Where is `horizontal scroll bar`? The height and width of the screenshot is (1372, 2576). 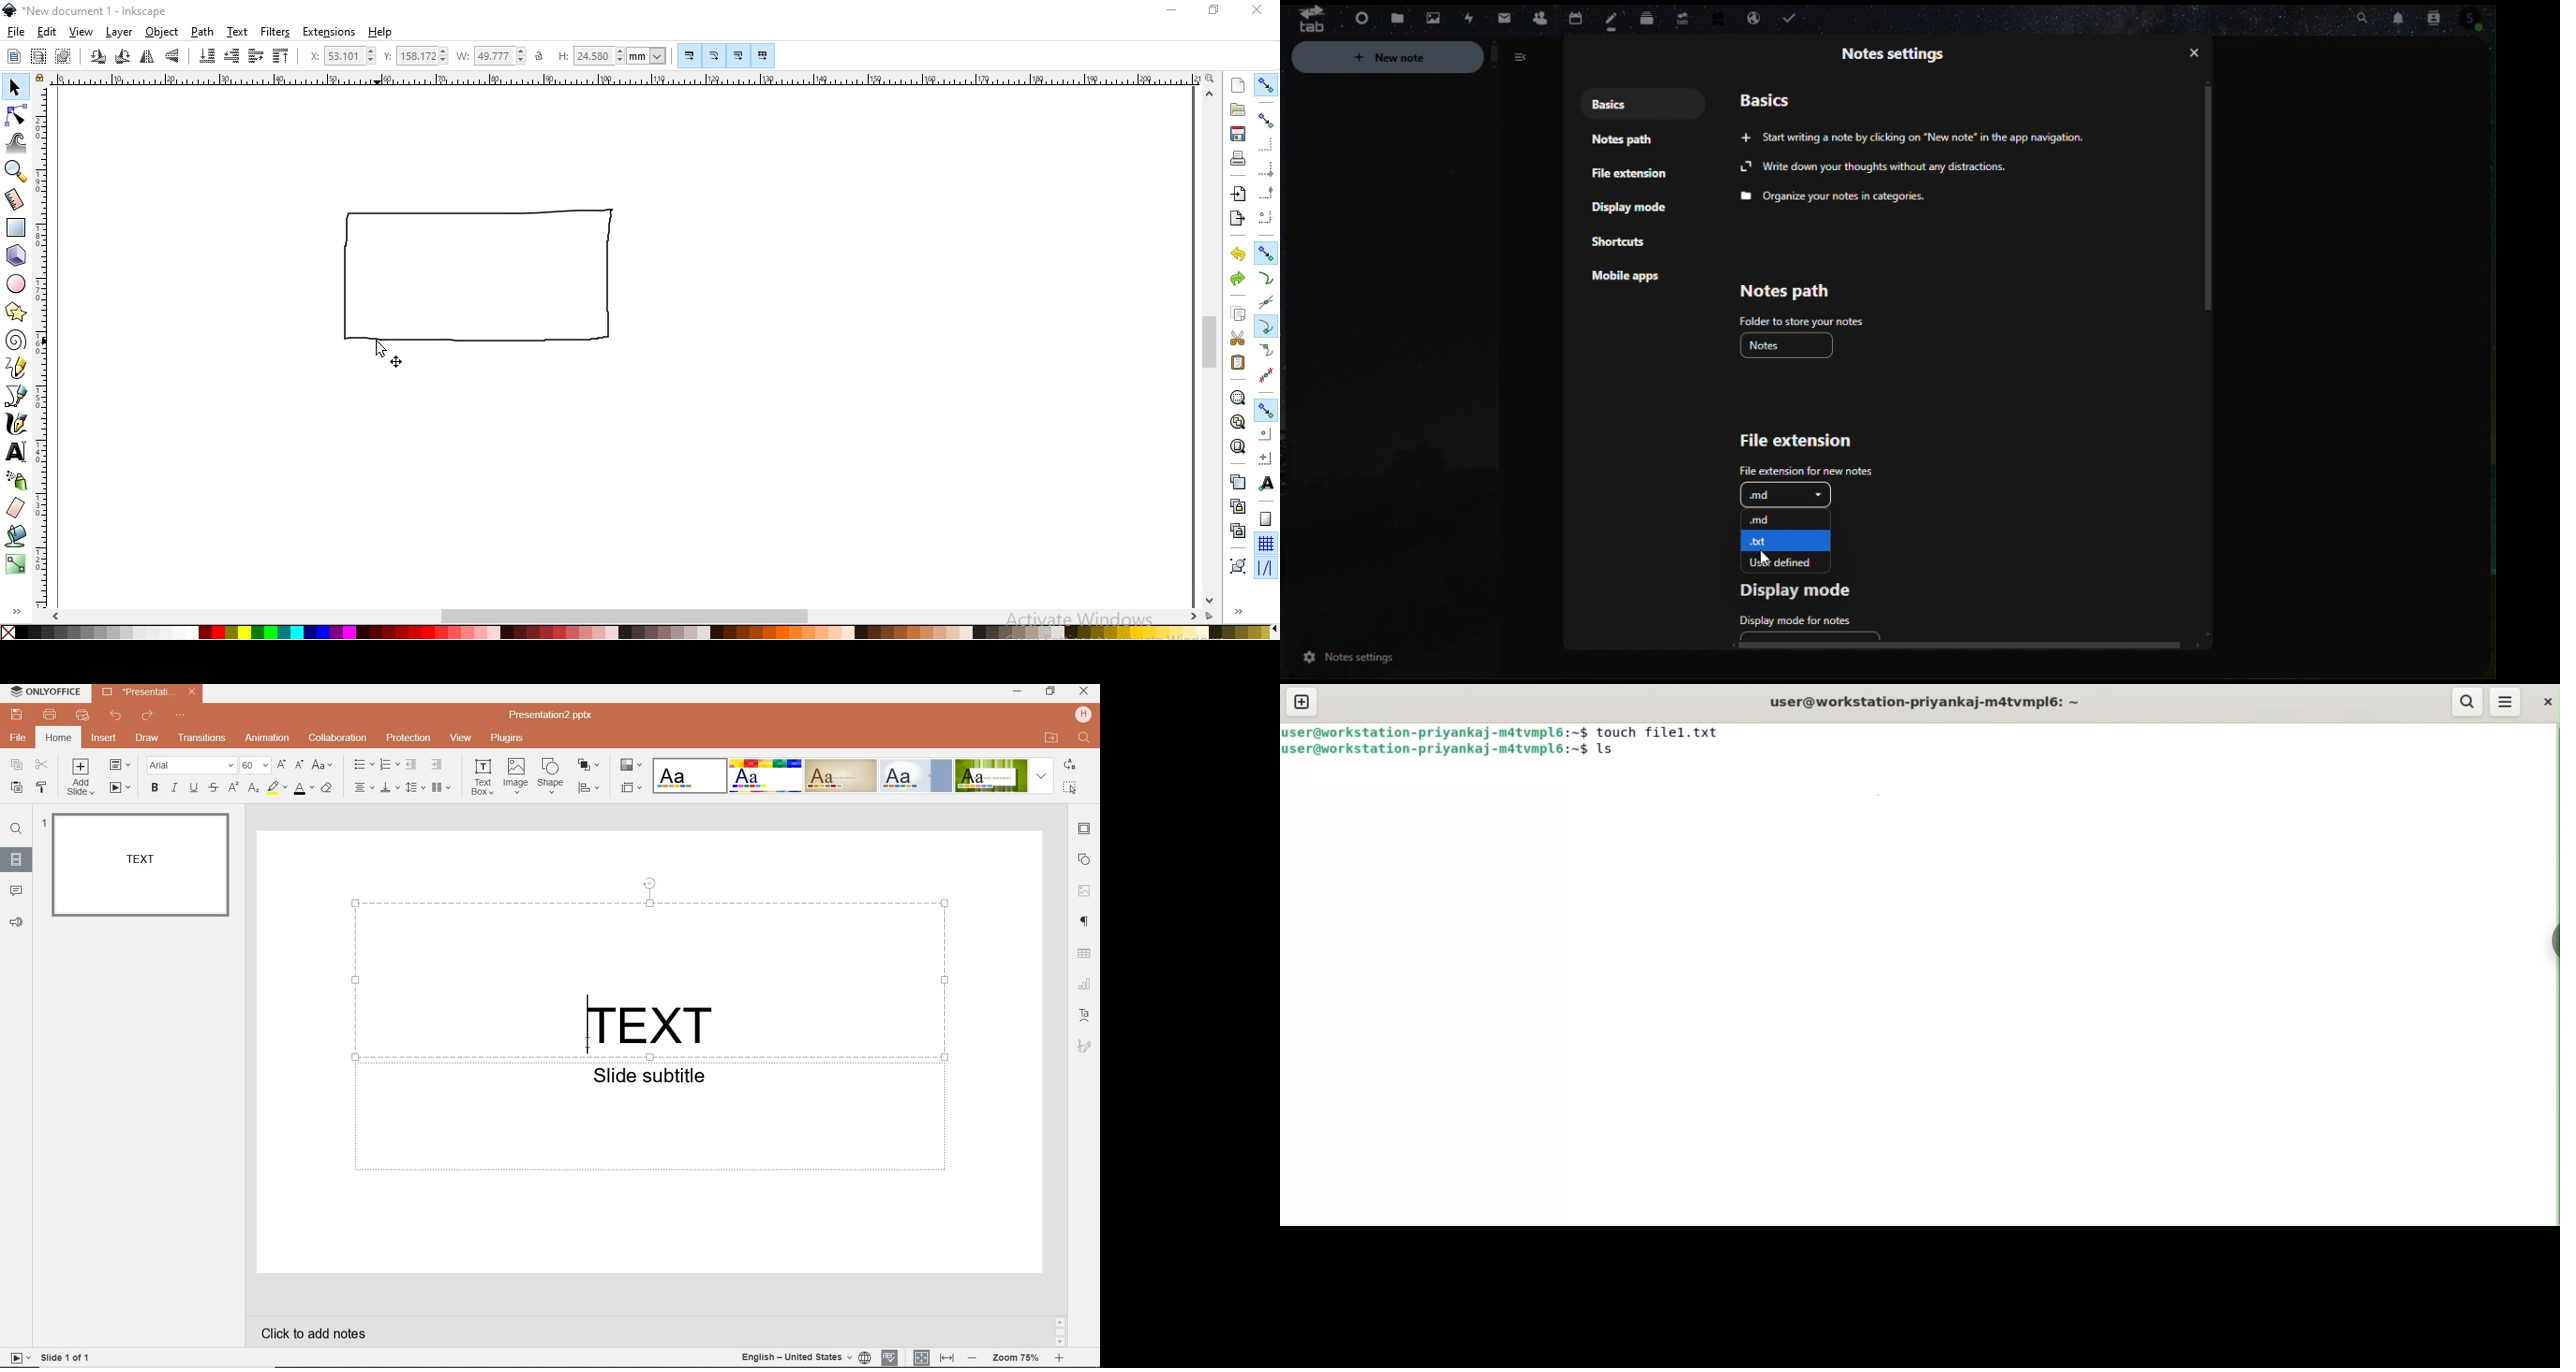
horizontal scroll bar is located at coordinates (1963, 644).